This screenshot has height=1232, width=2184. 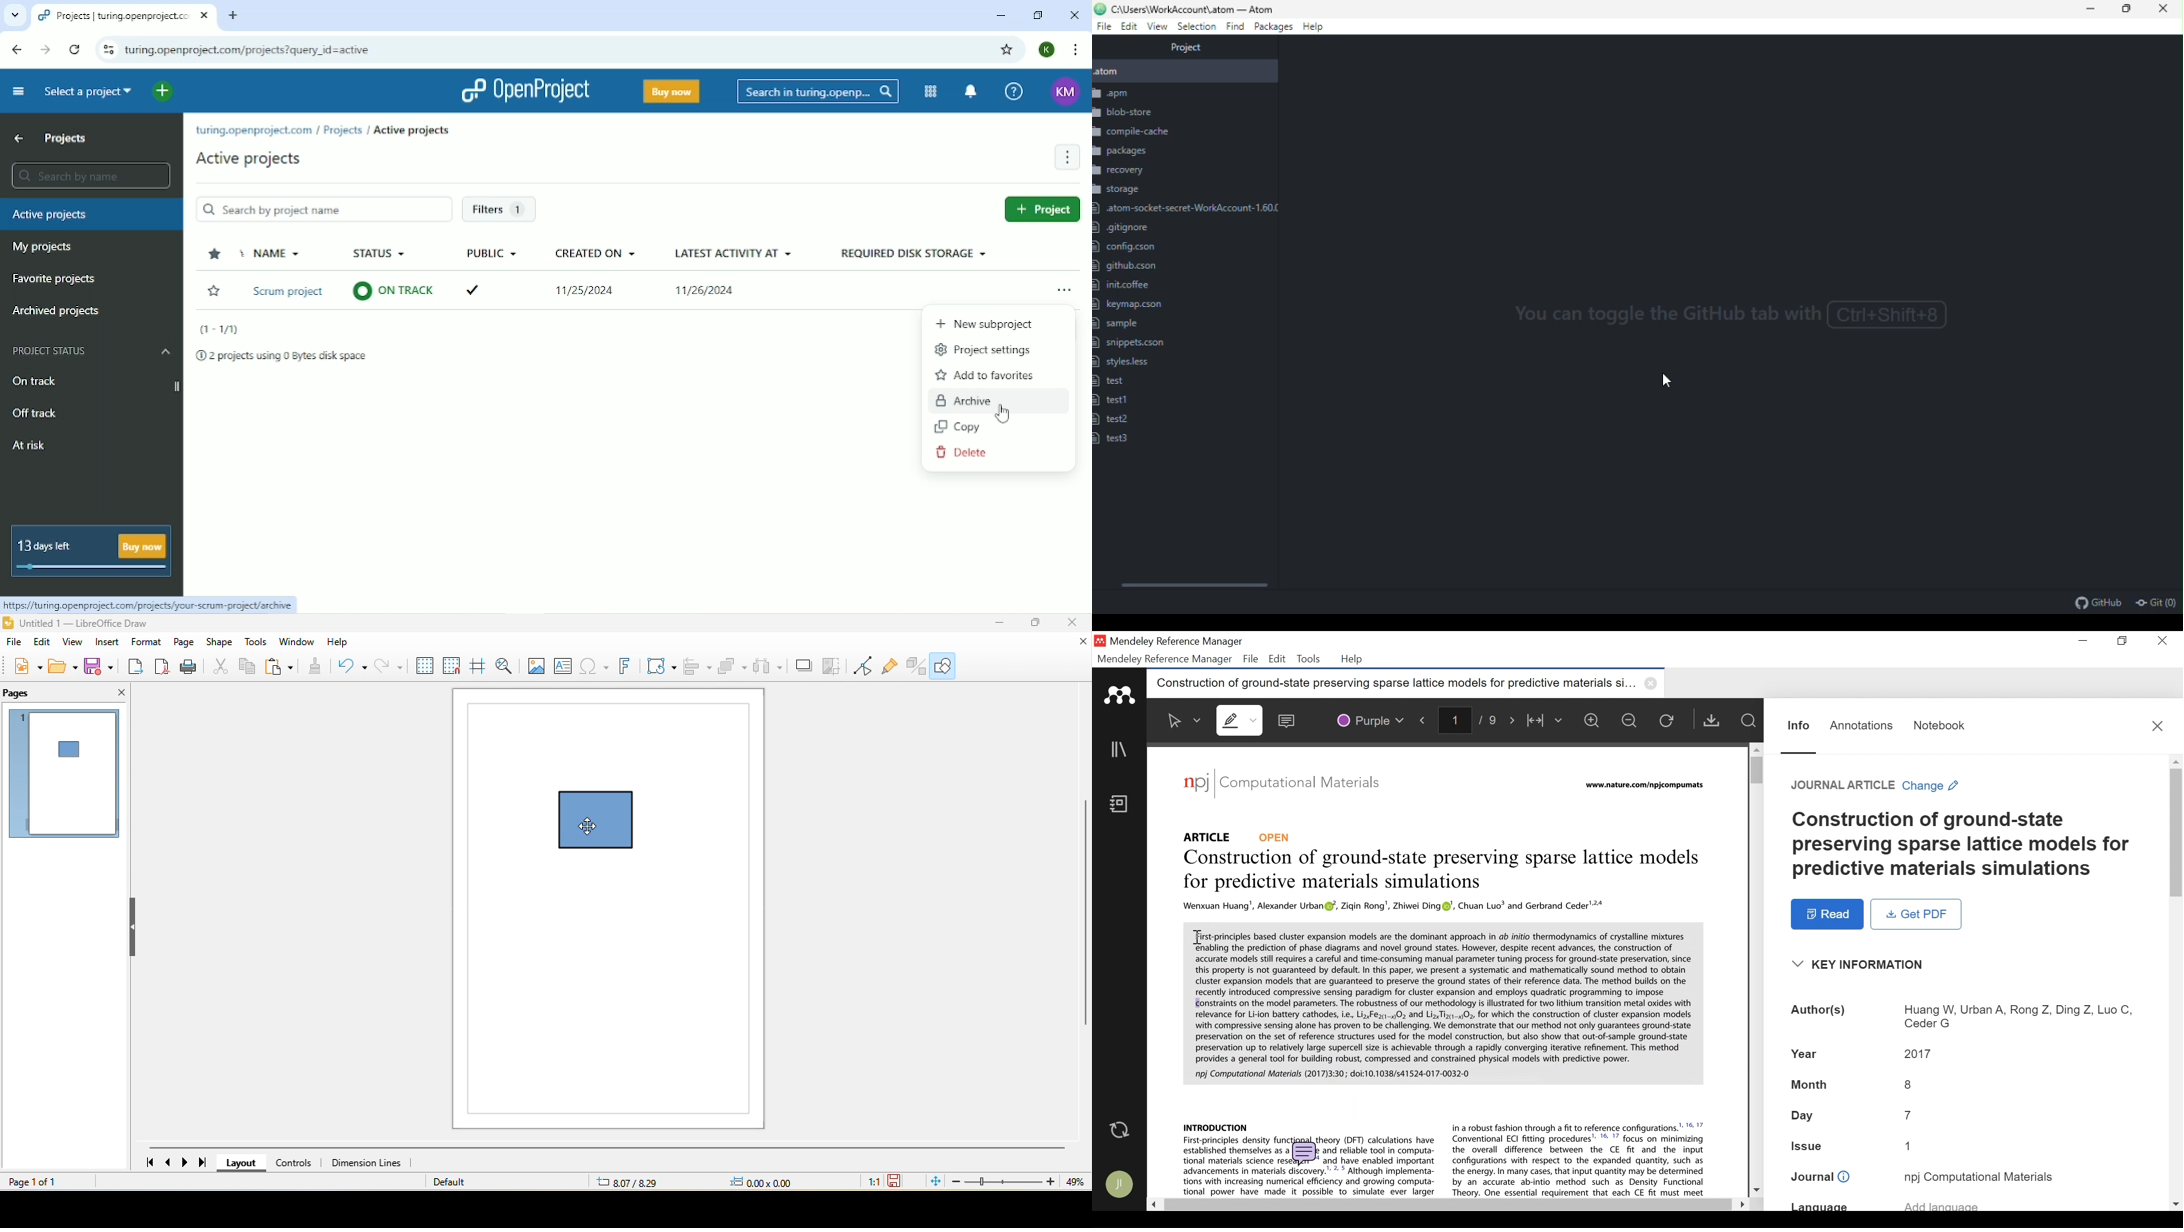 I want to click on hide, so click(x=137, y=928).